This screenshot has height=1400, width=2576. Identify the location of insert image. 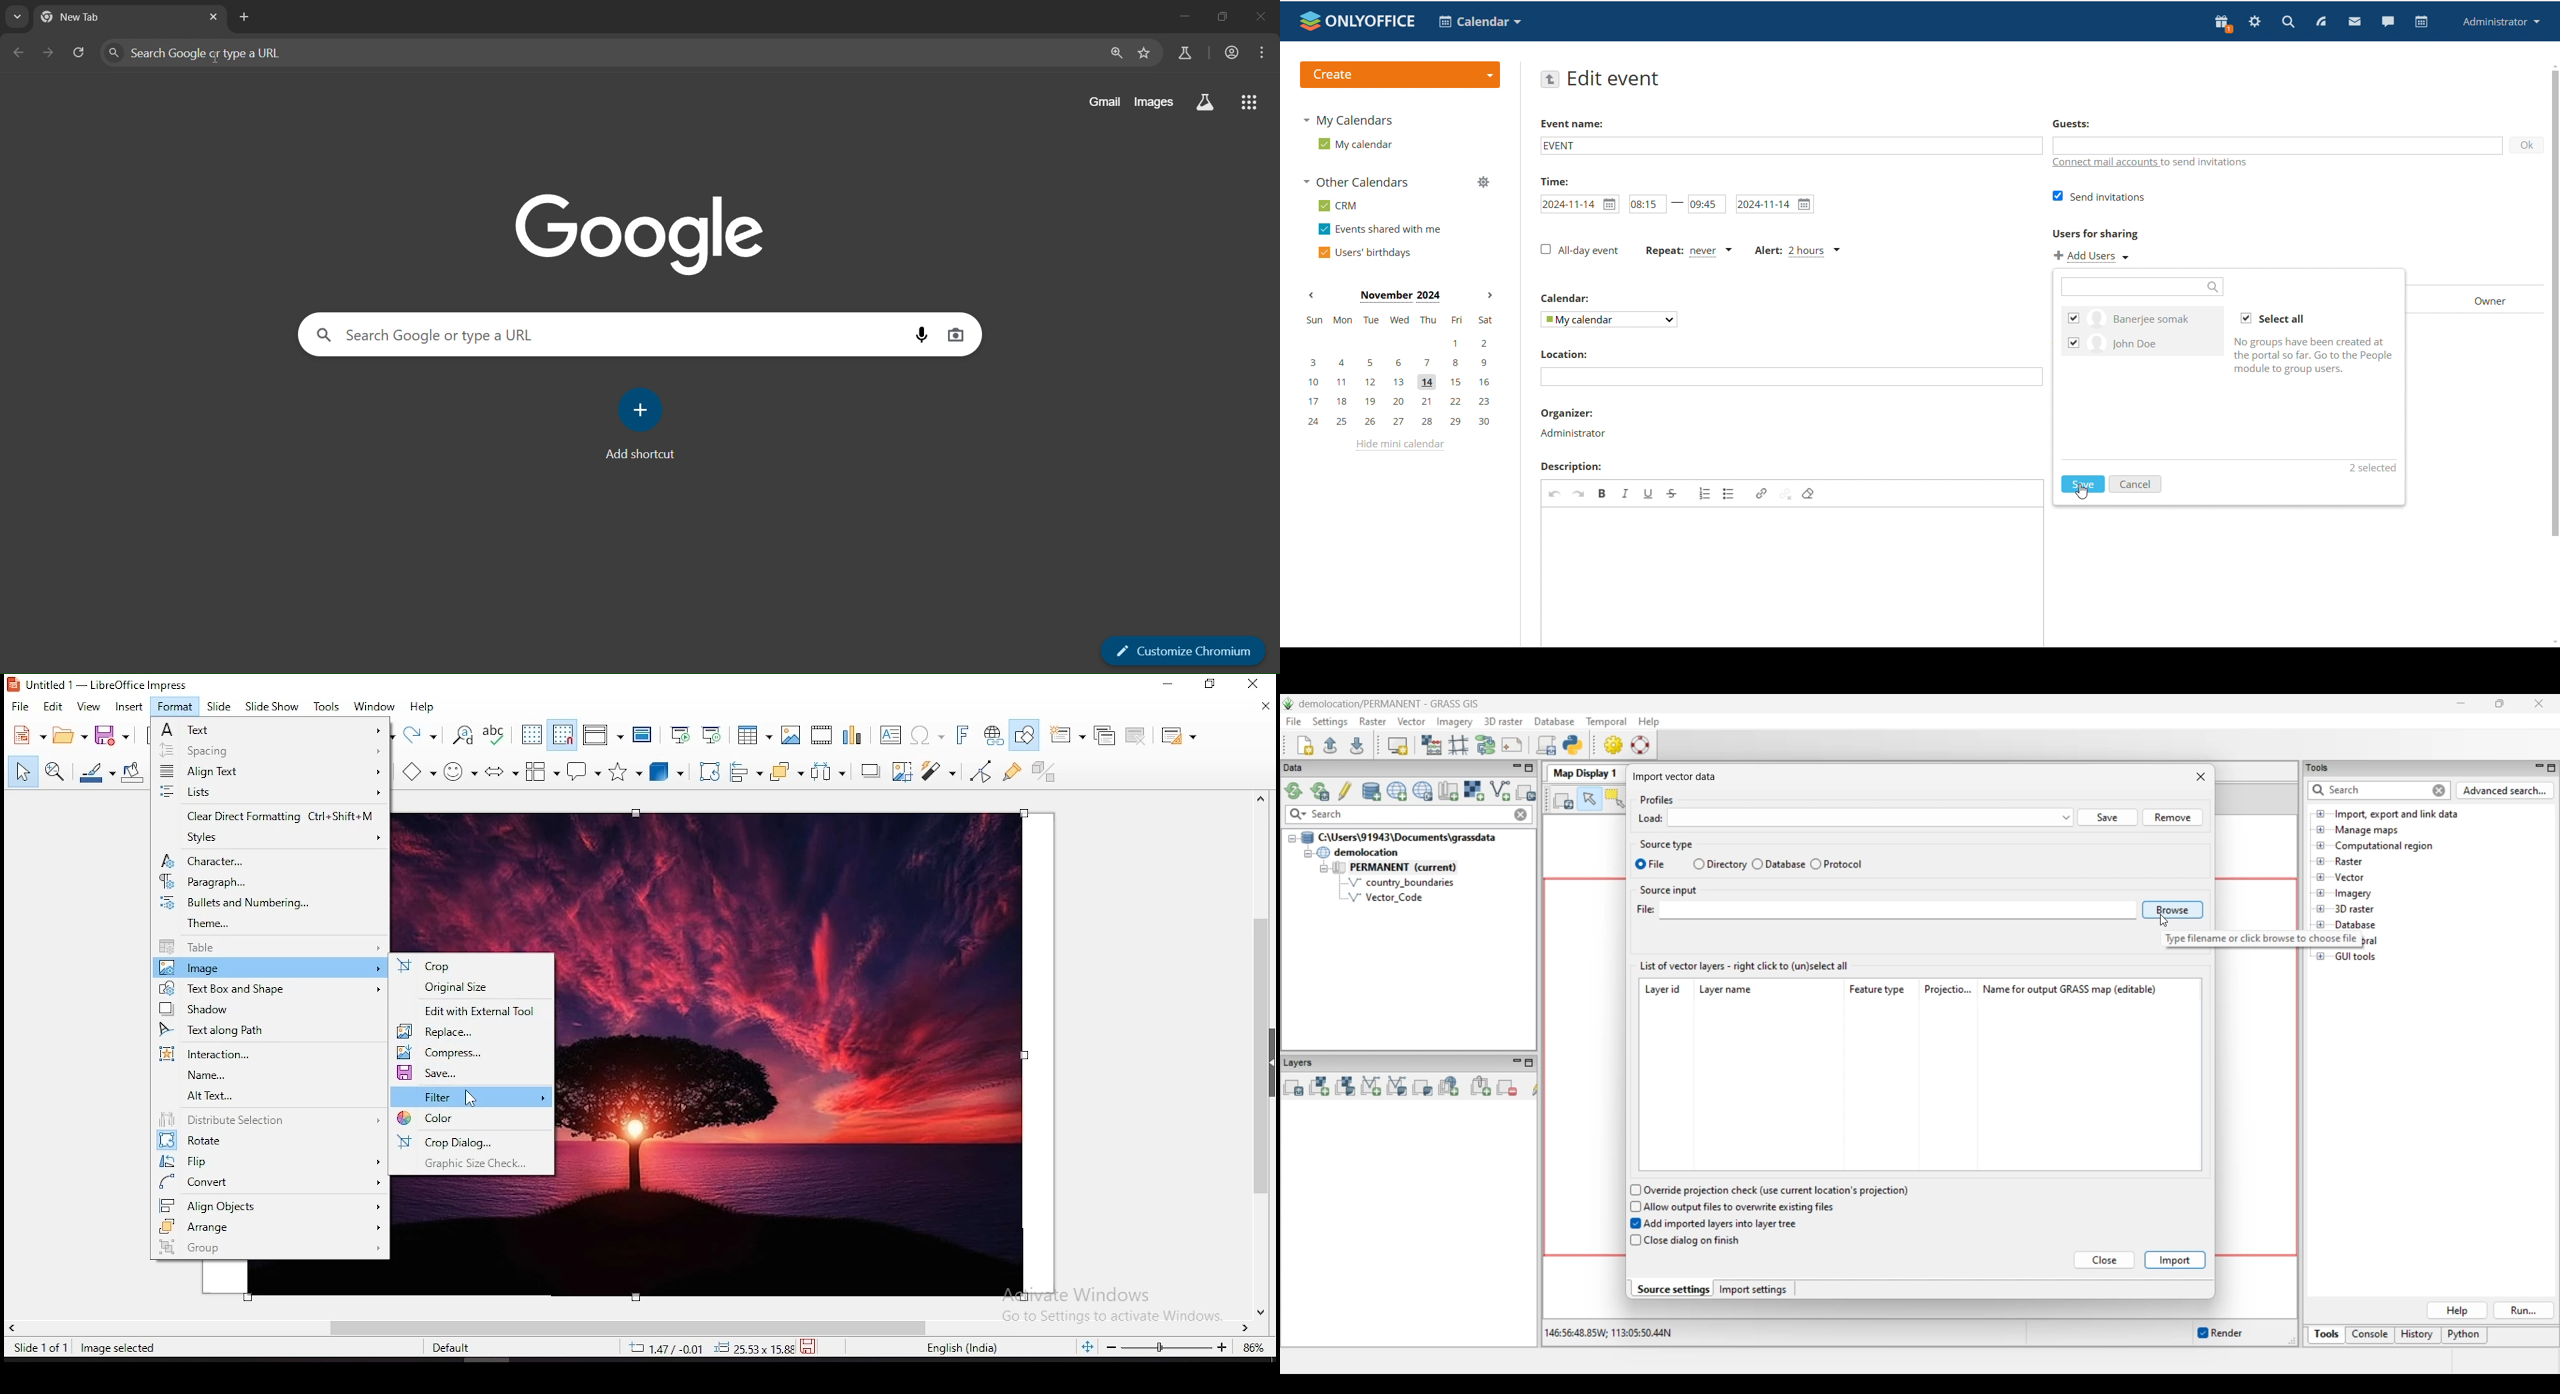
(792, 736).